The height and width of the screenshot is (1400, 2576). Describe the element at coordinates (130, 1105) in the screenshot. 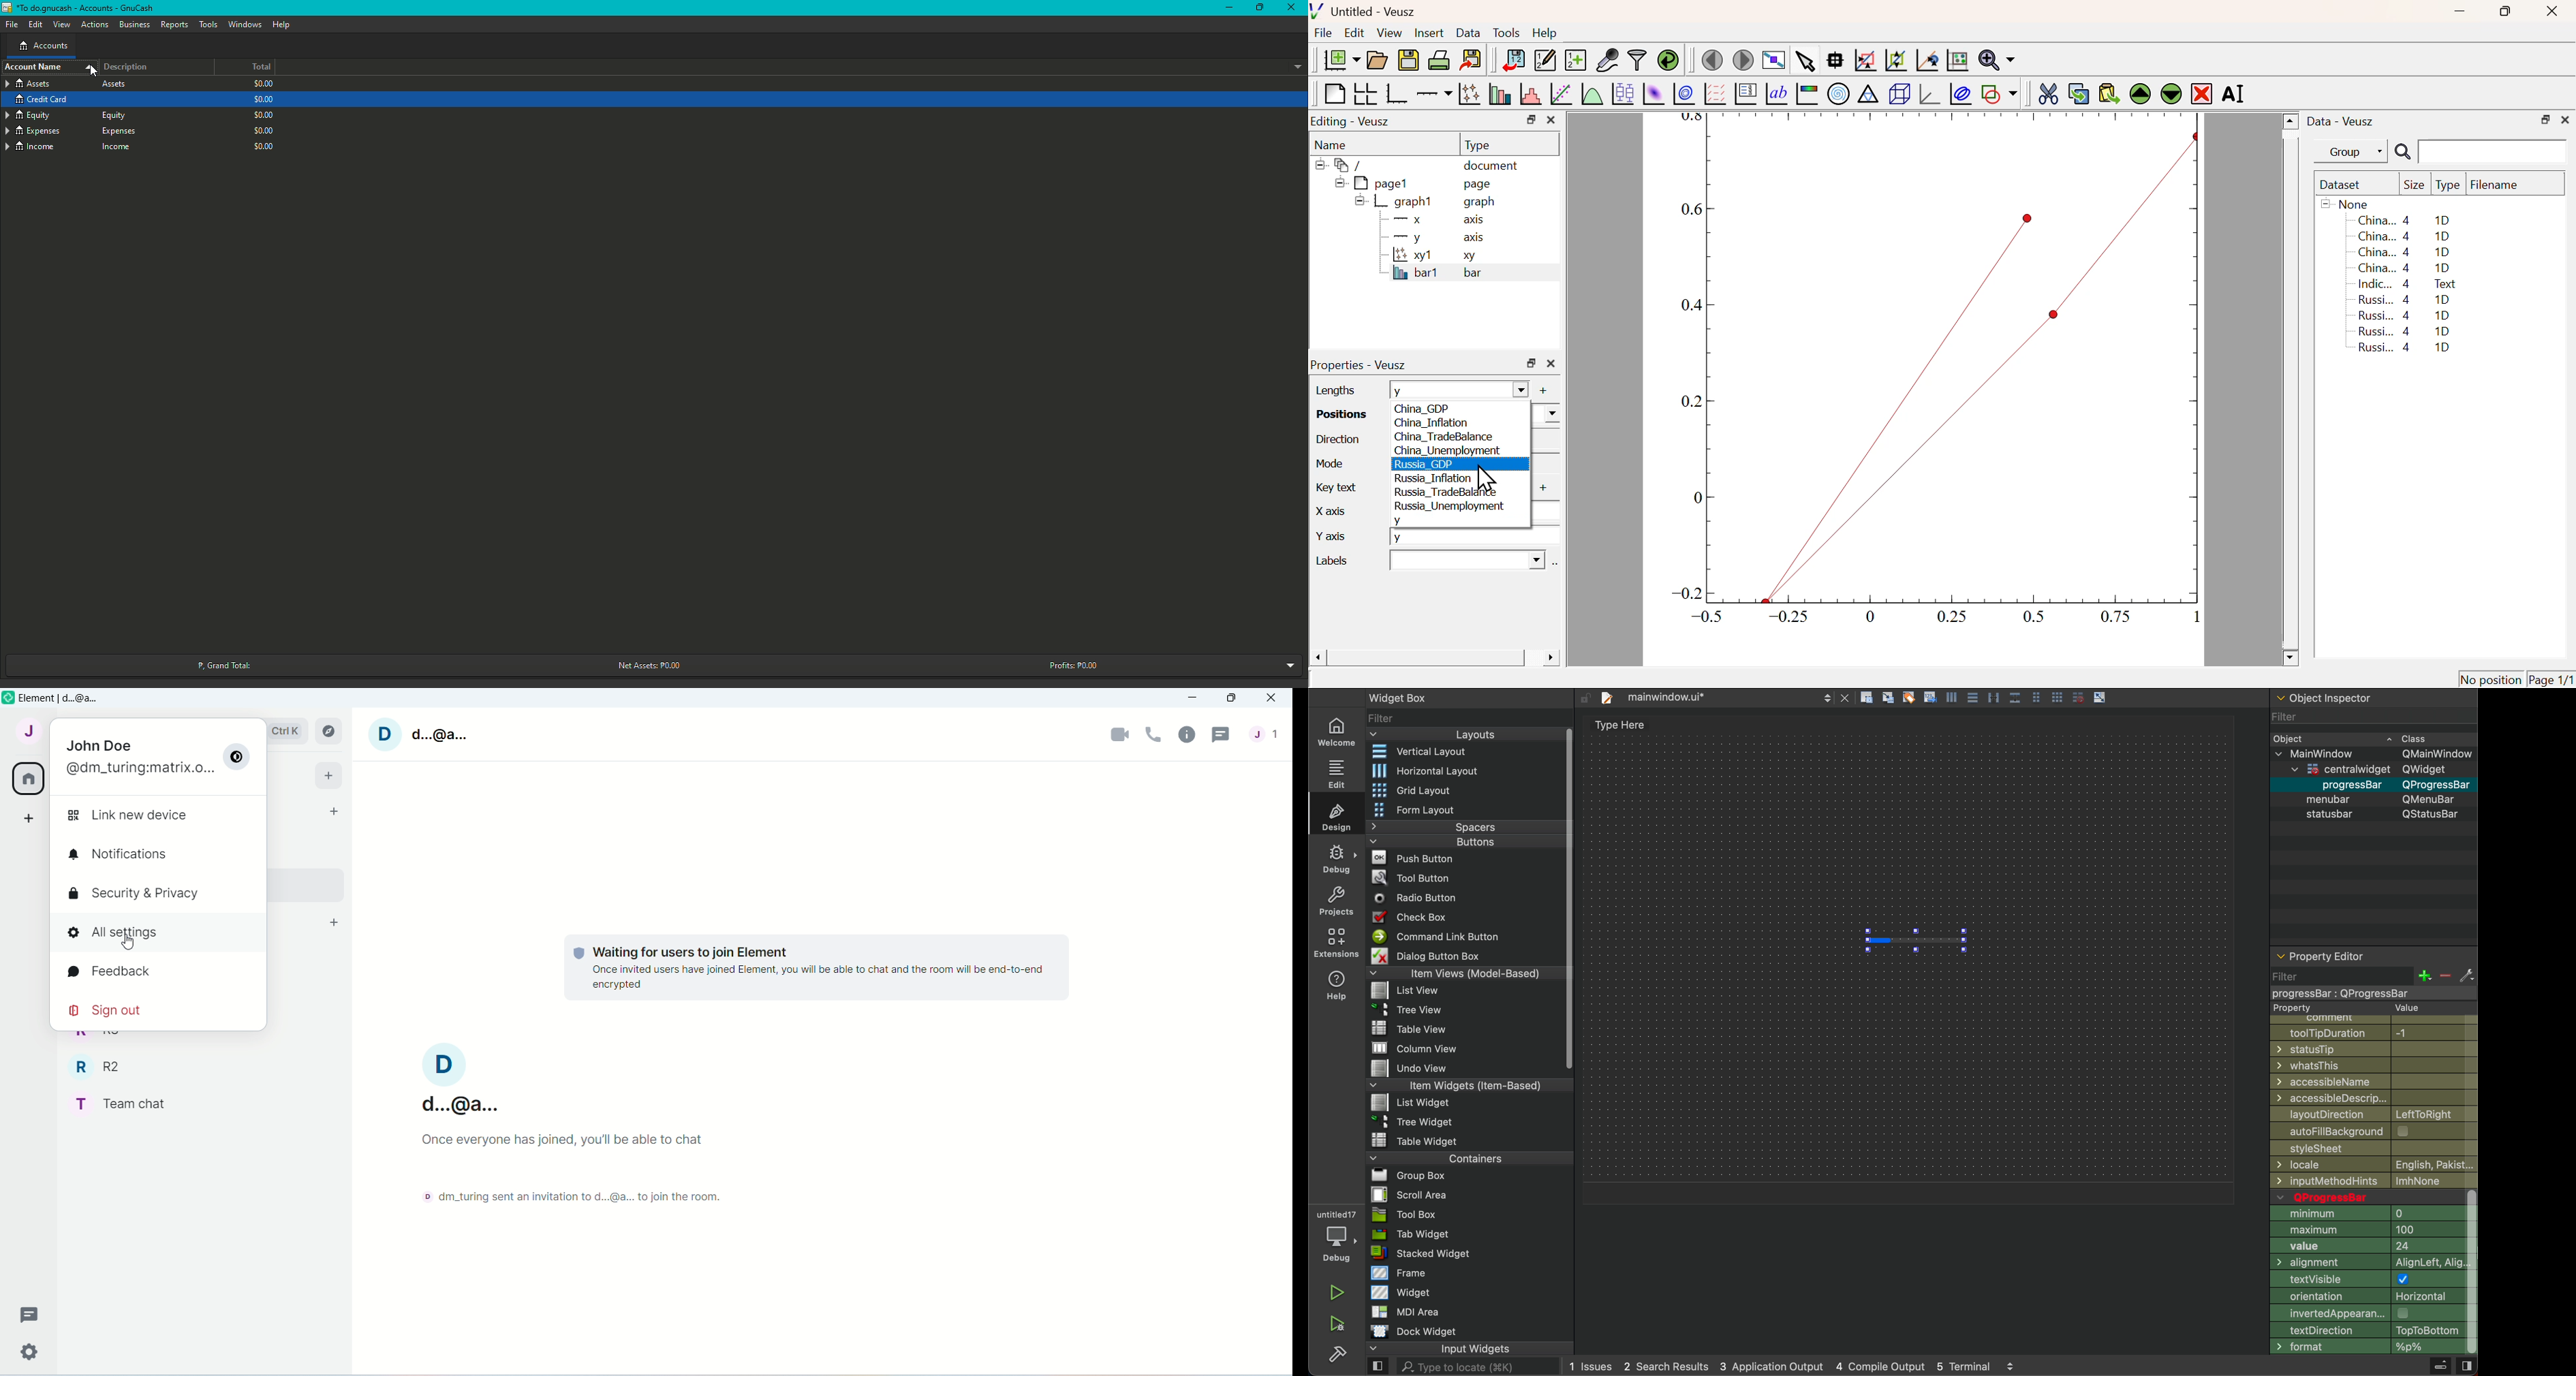

I see `Room Team chat` at that location.